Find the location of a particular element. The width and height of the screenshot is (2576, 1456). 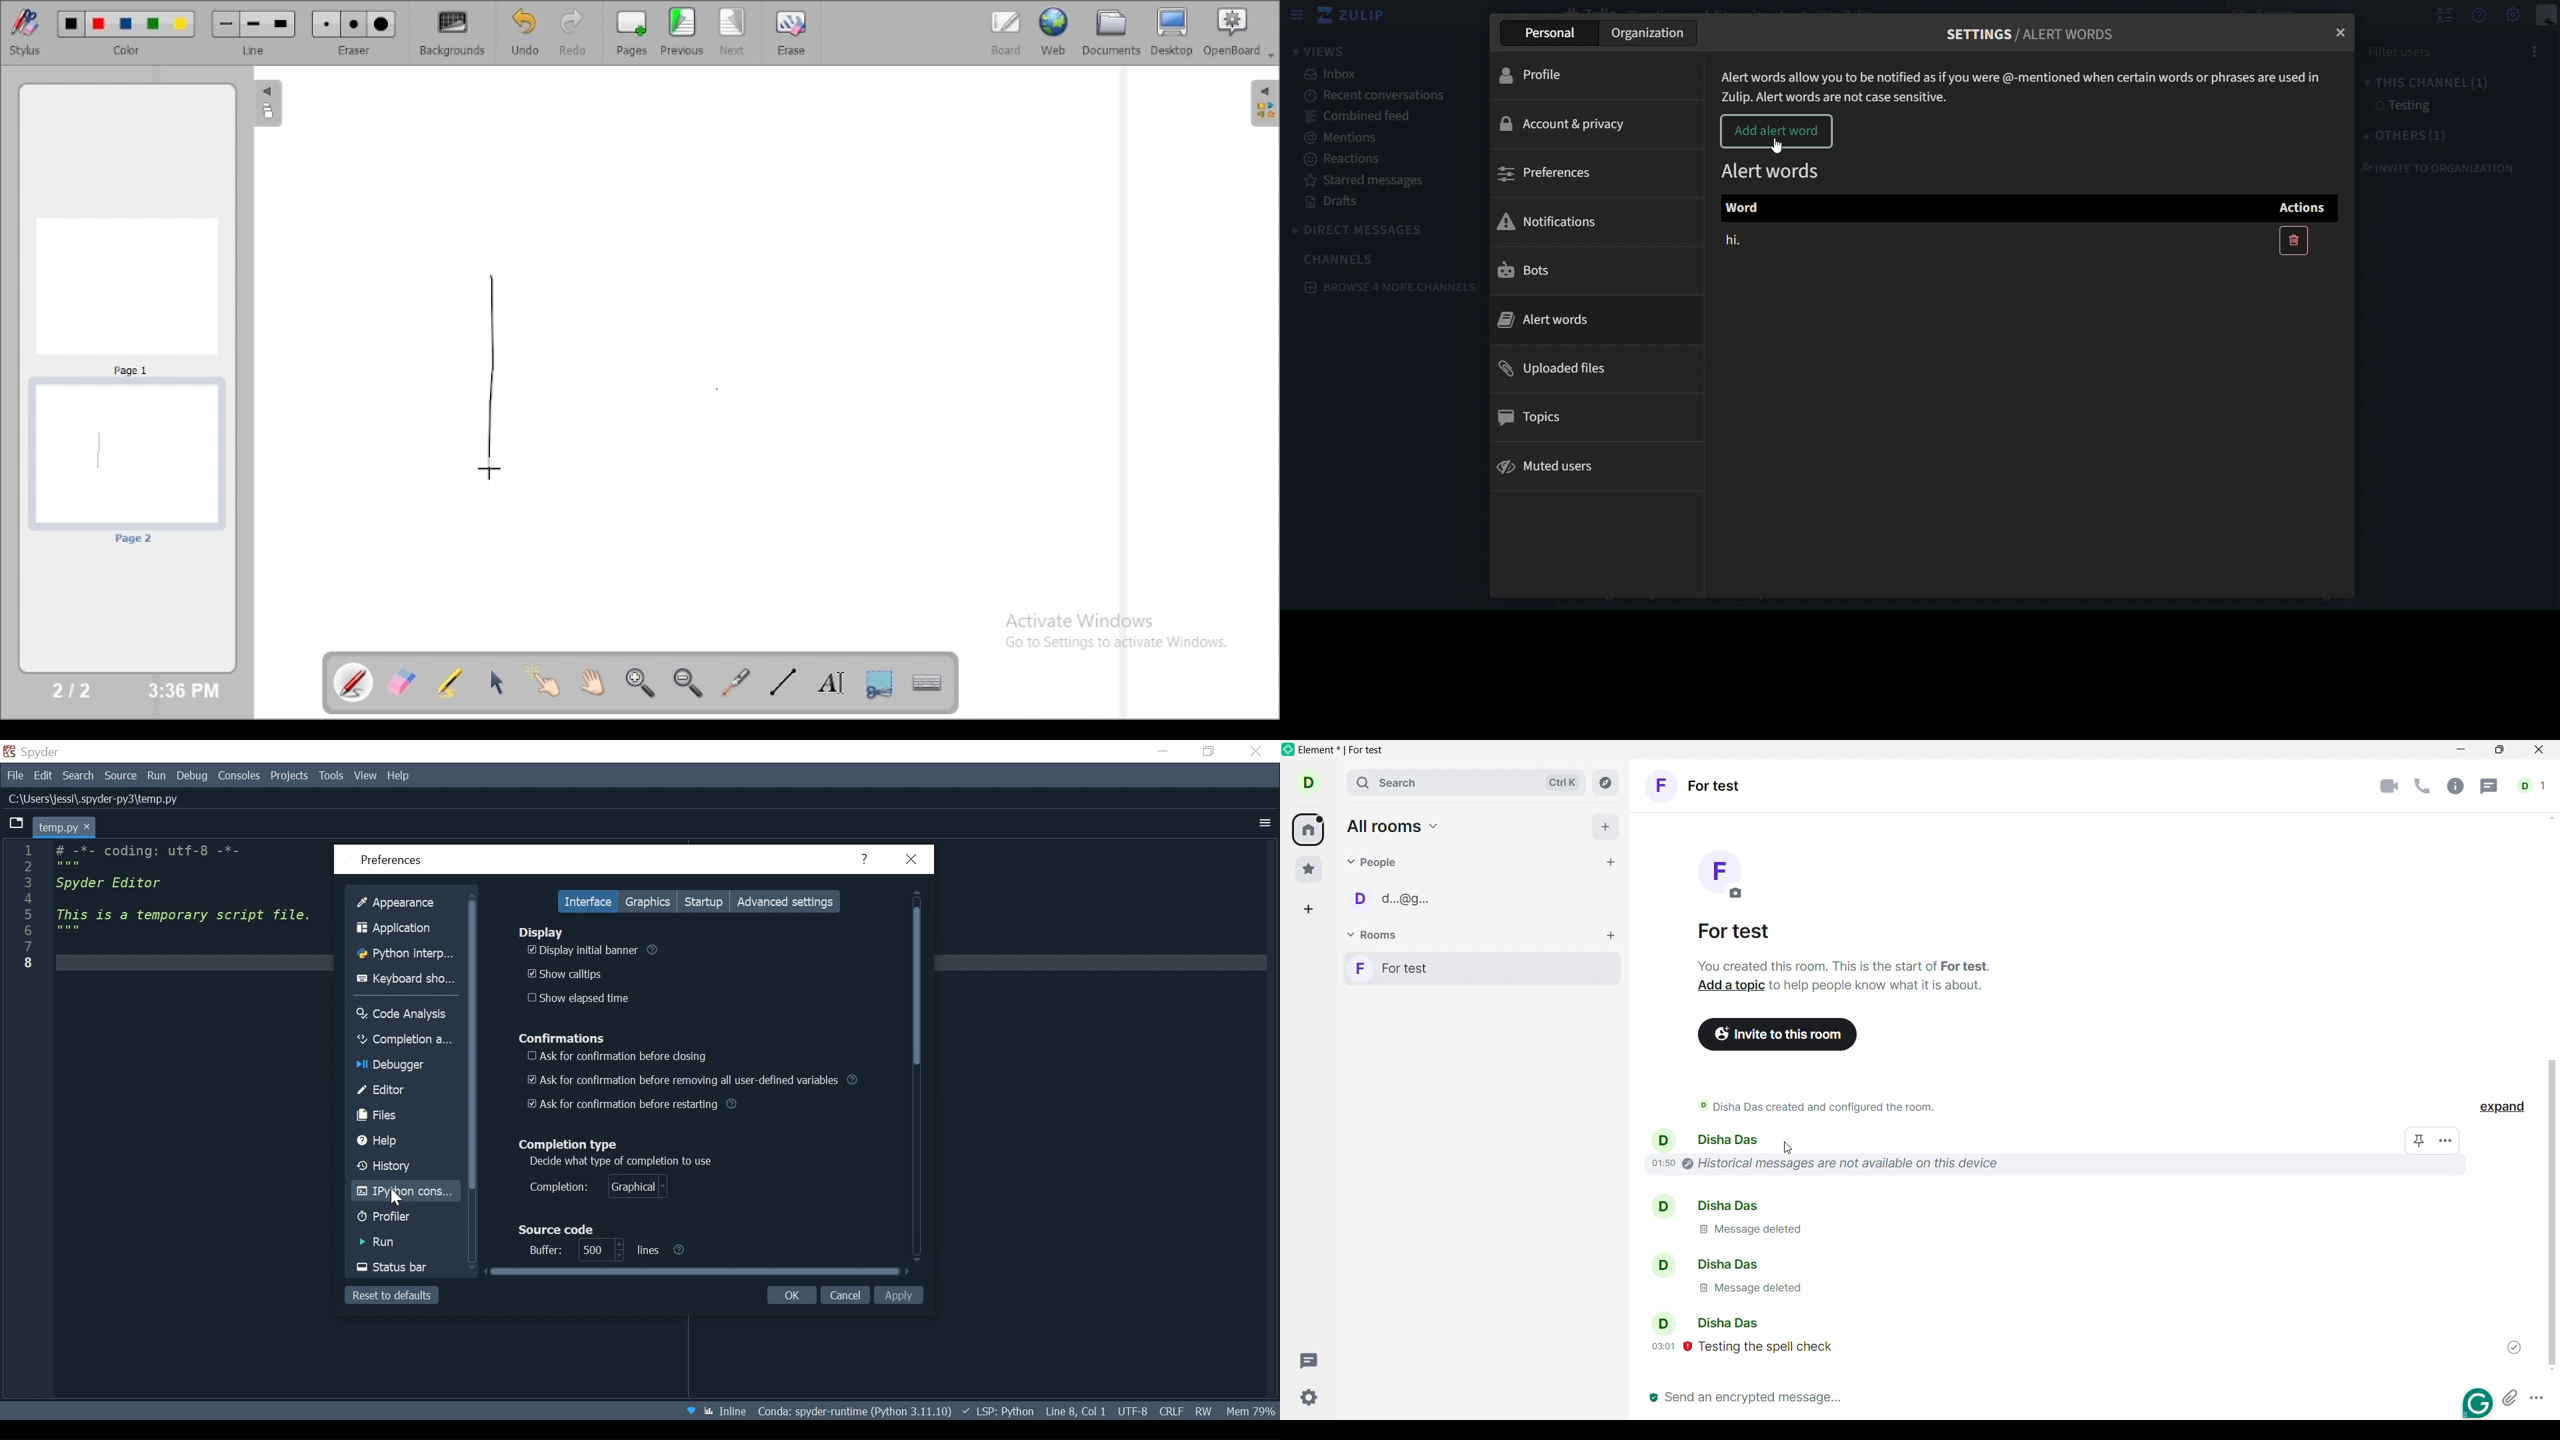

All rooms is located at coordinates (1308, 830).